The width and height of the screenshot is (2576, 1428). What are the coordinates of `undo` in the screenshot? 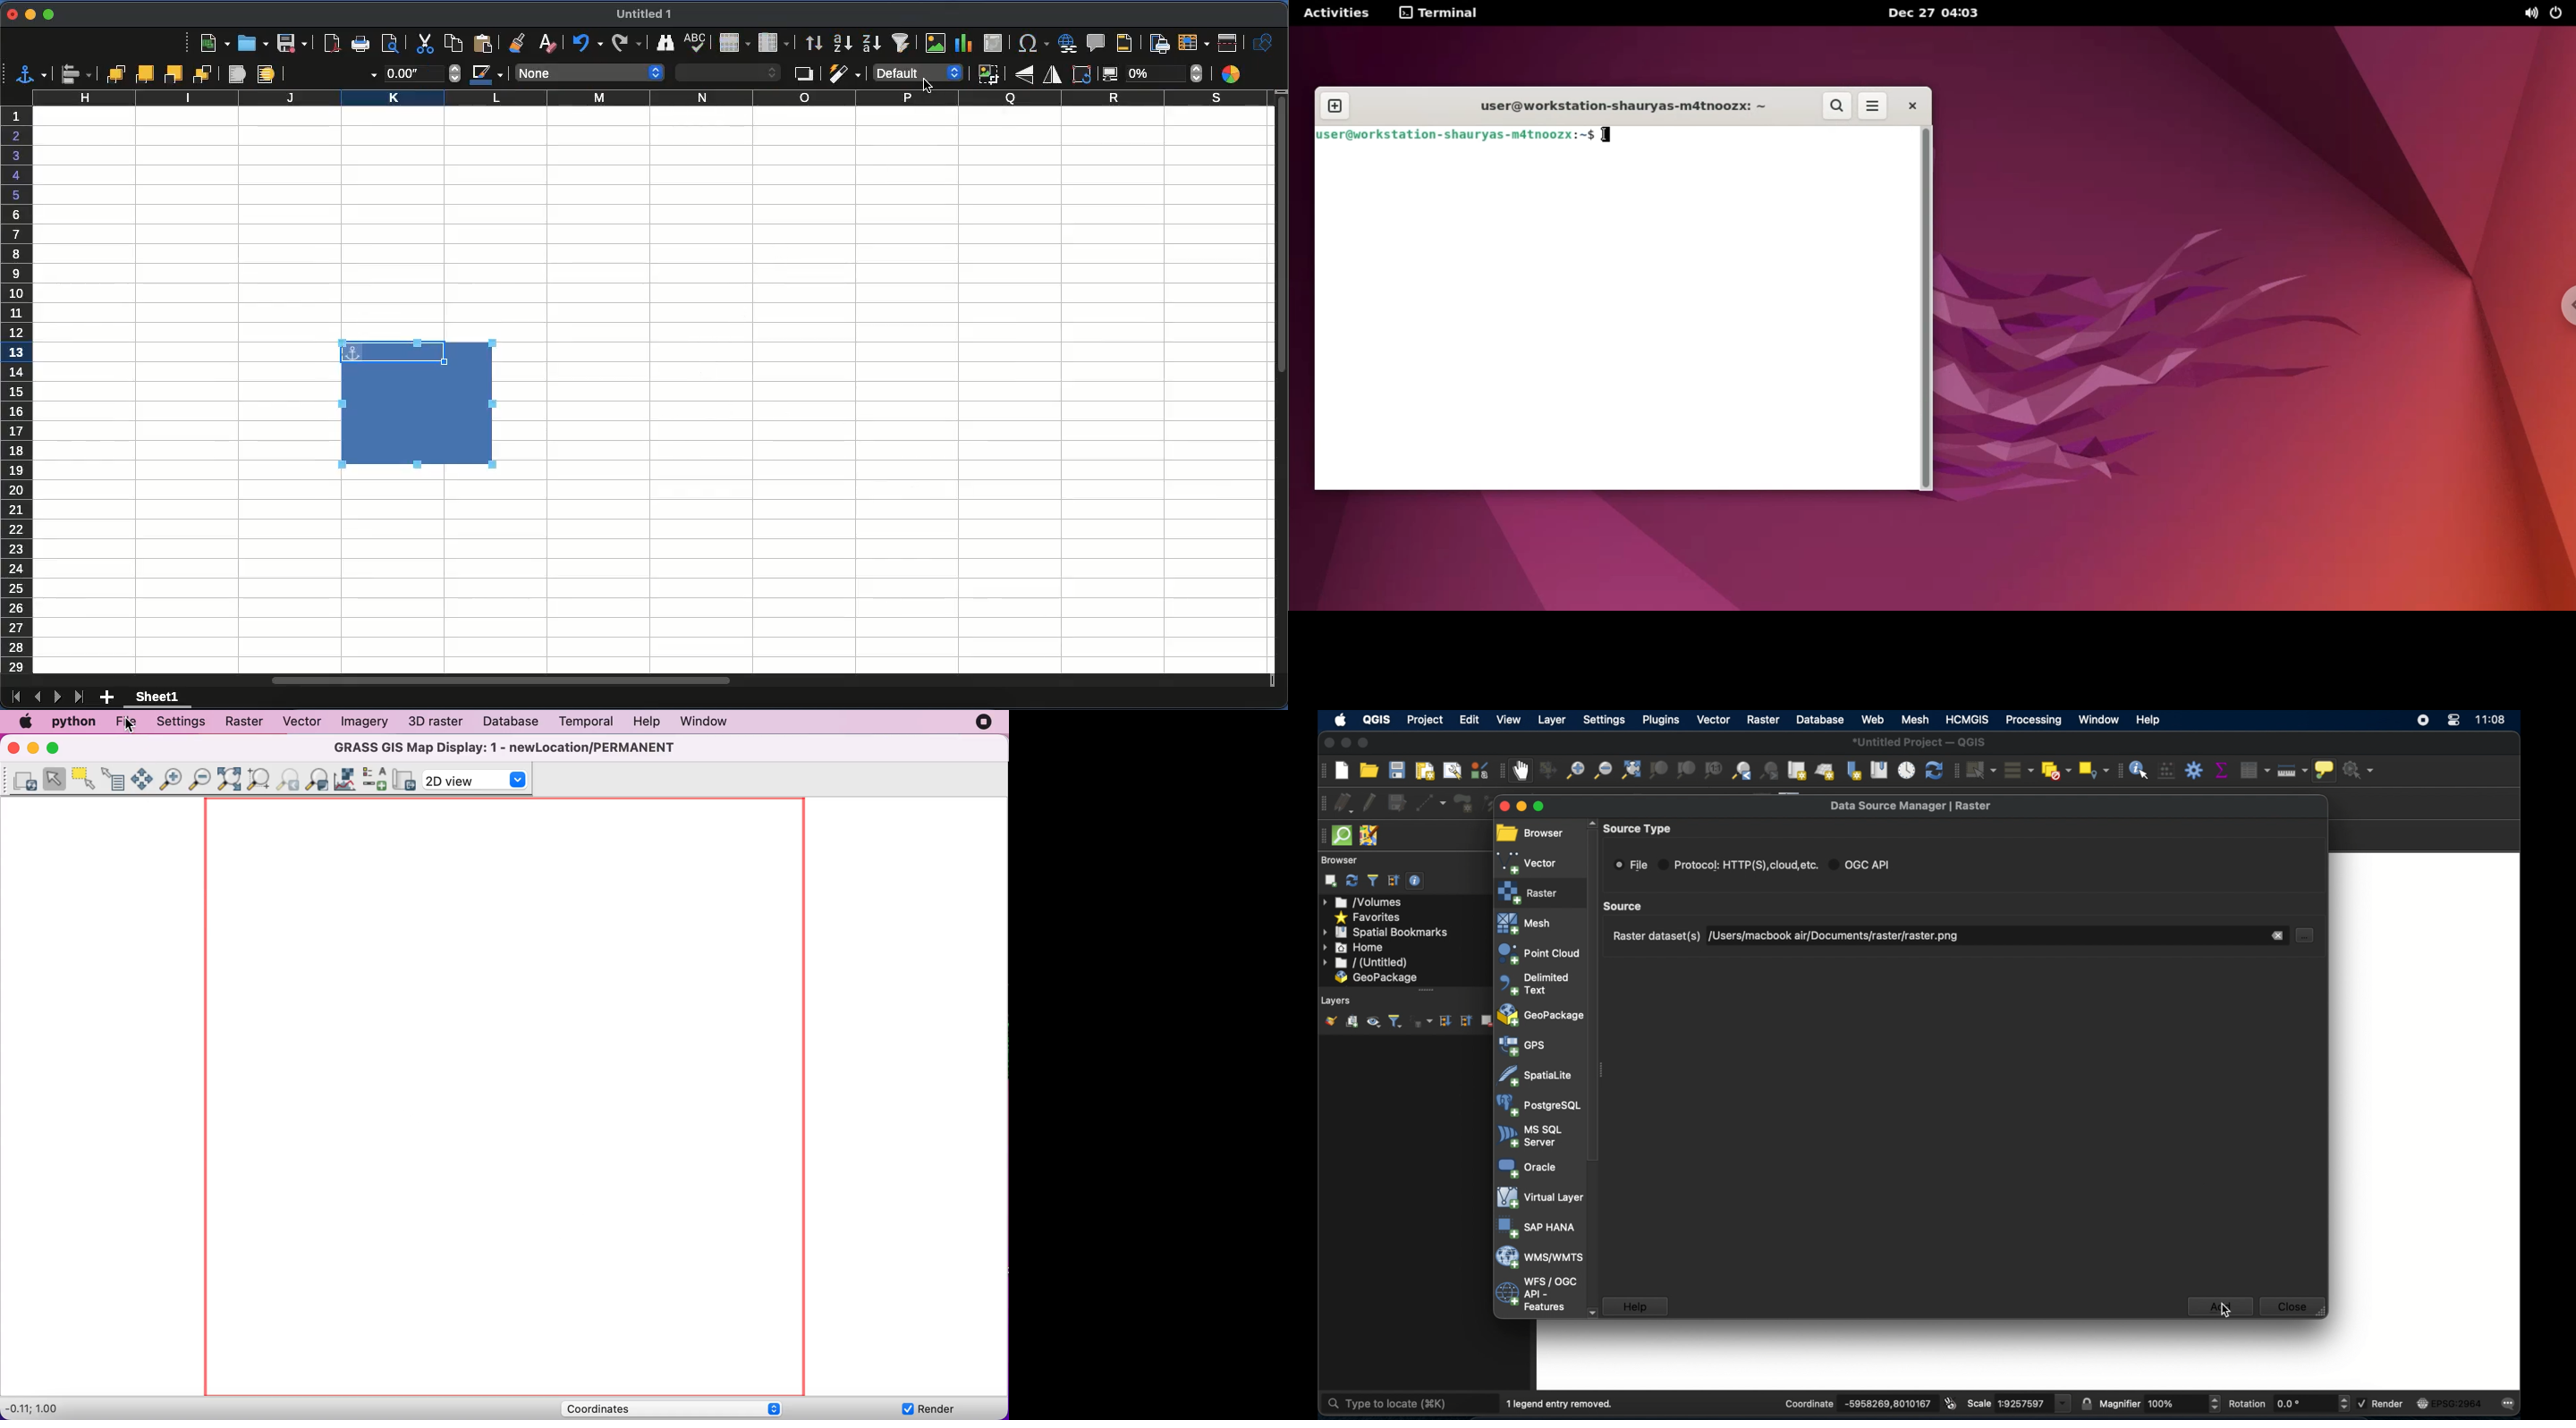 It's located at (589, 42).